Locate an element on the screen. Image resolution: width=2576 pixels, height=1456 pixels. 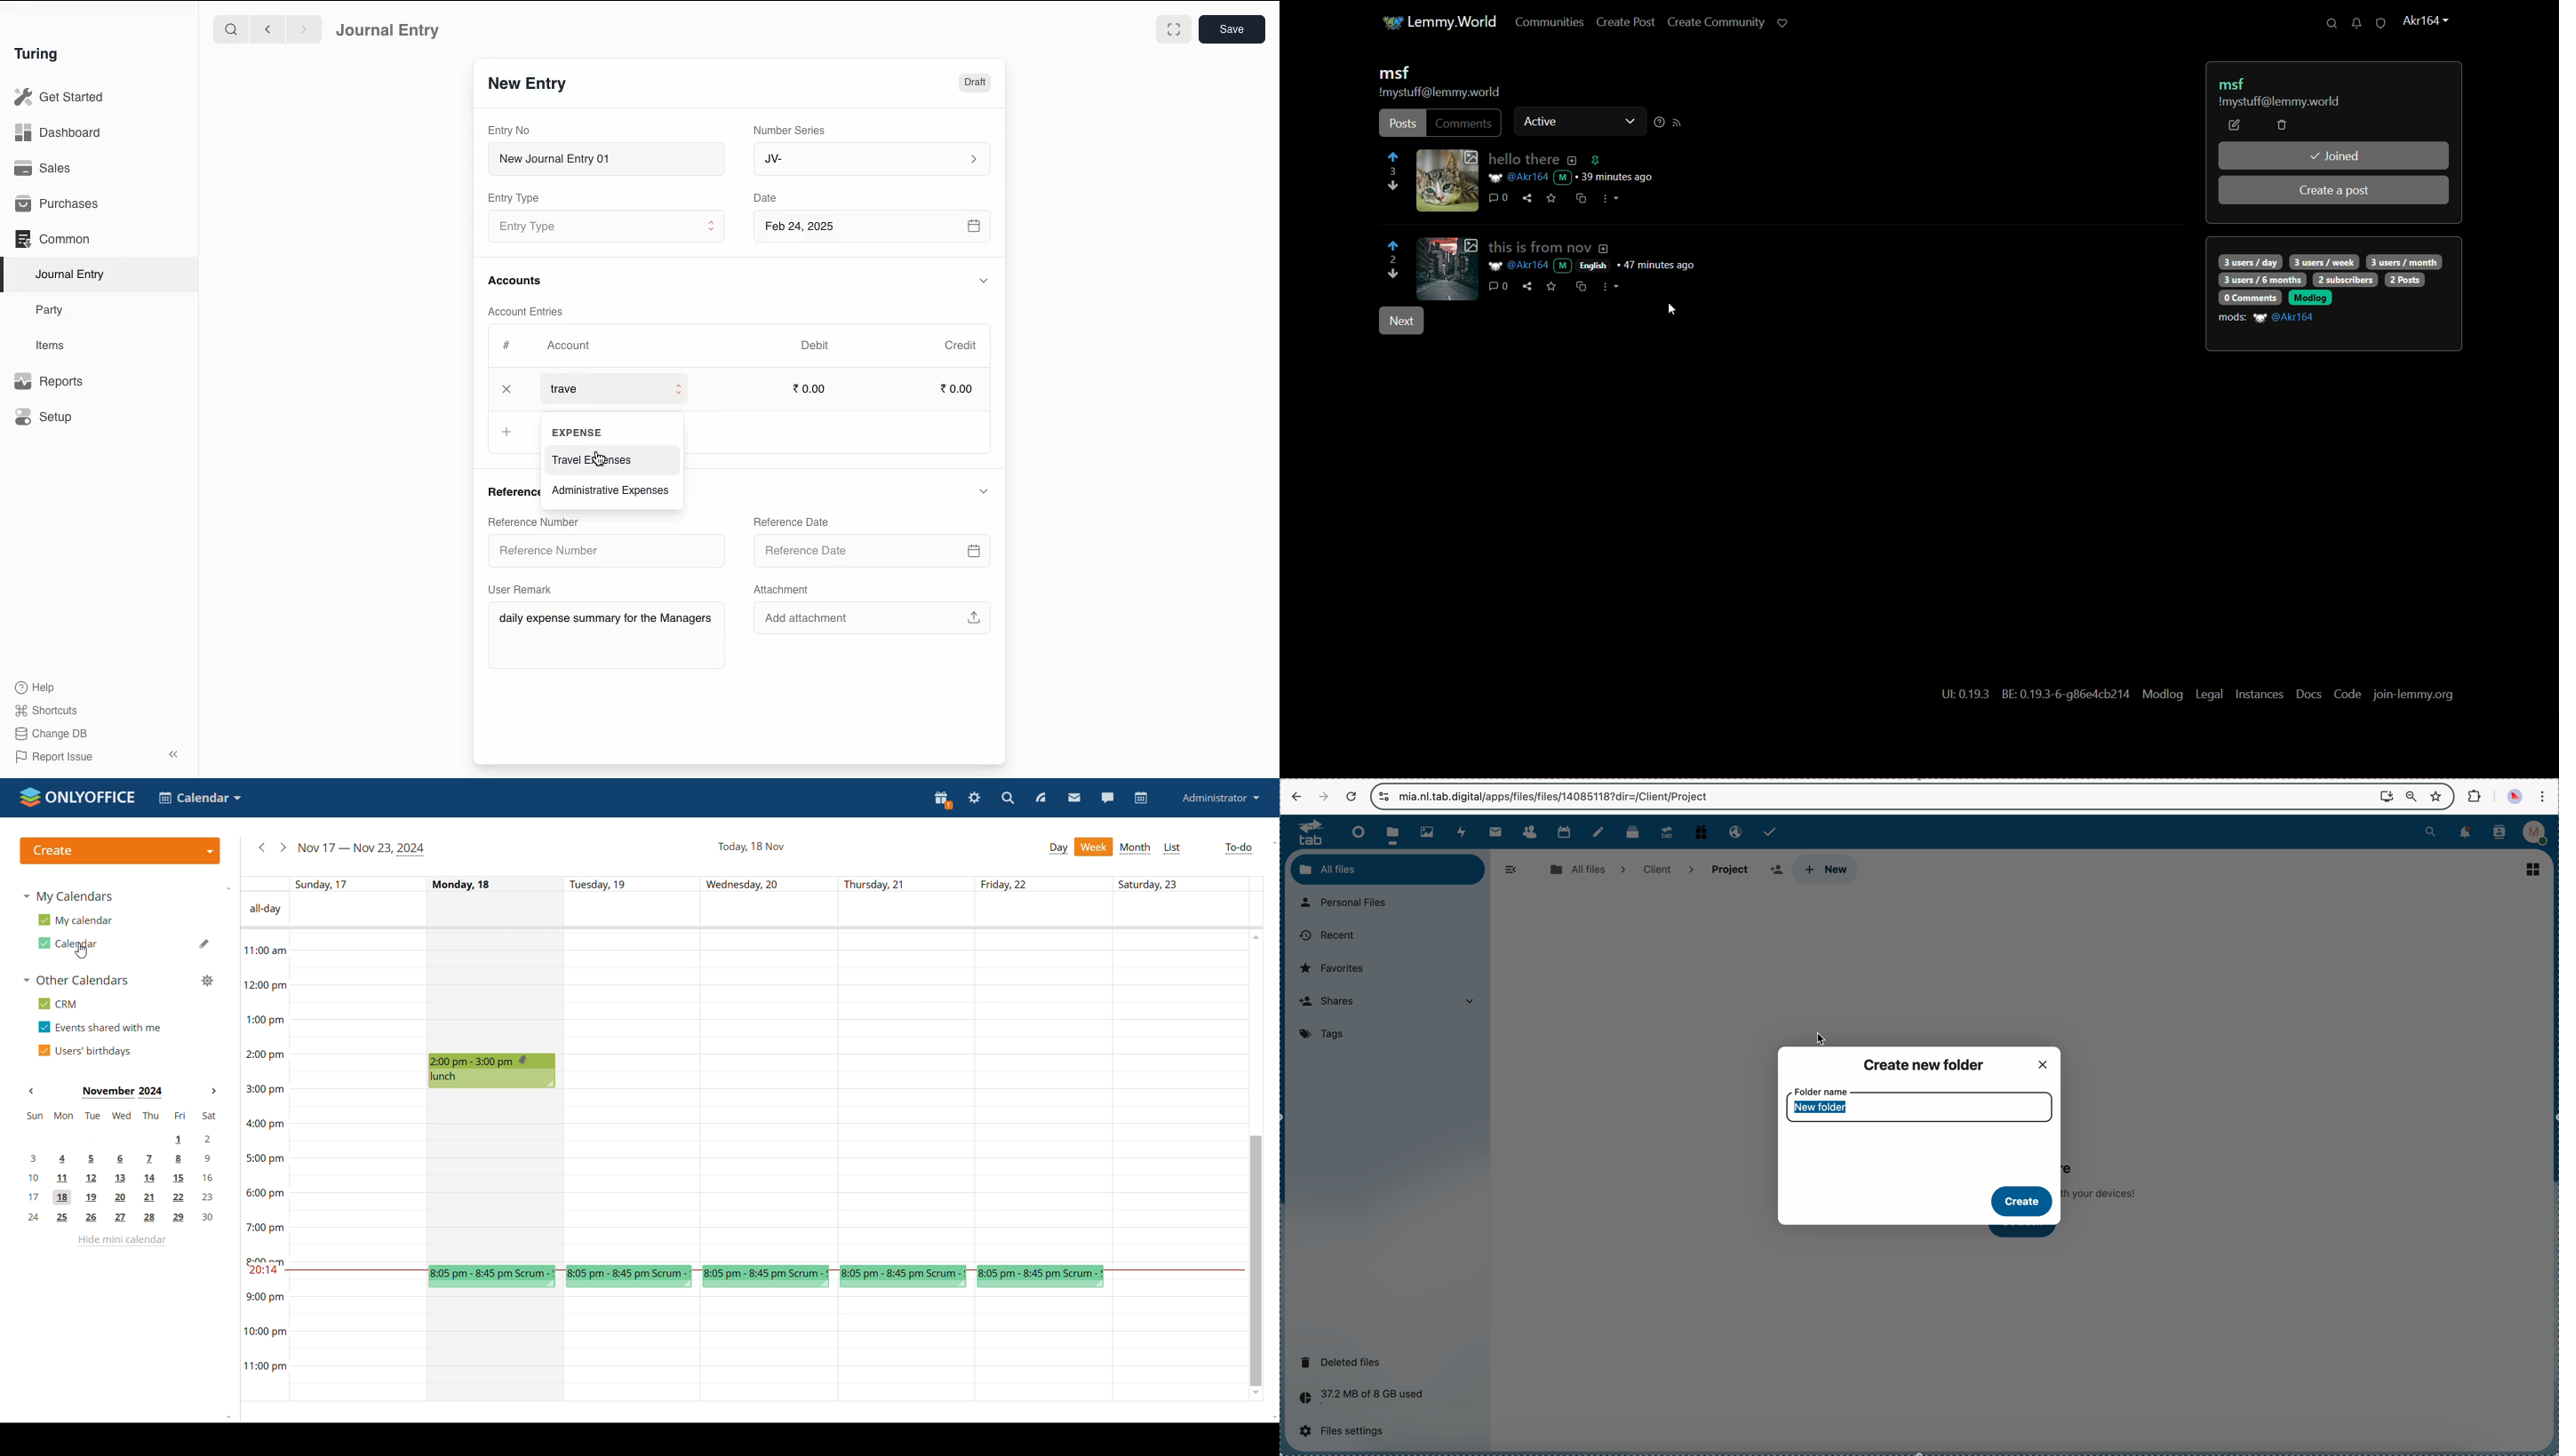
modlog is located at coordinates (2310, 297).